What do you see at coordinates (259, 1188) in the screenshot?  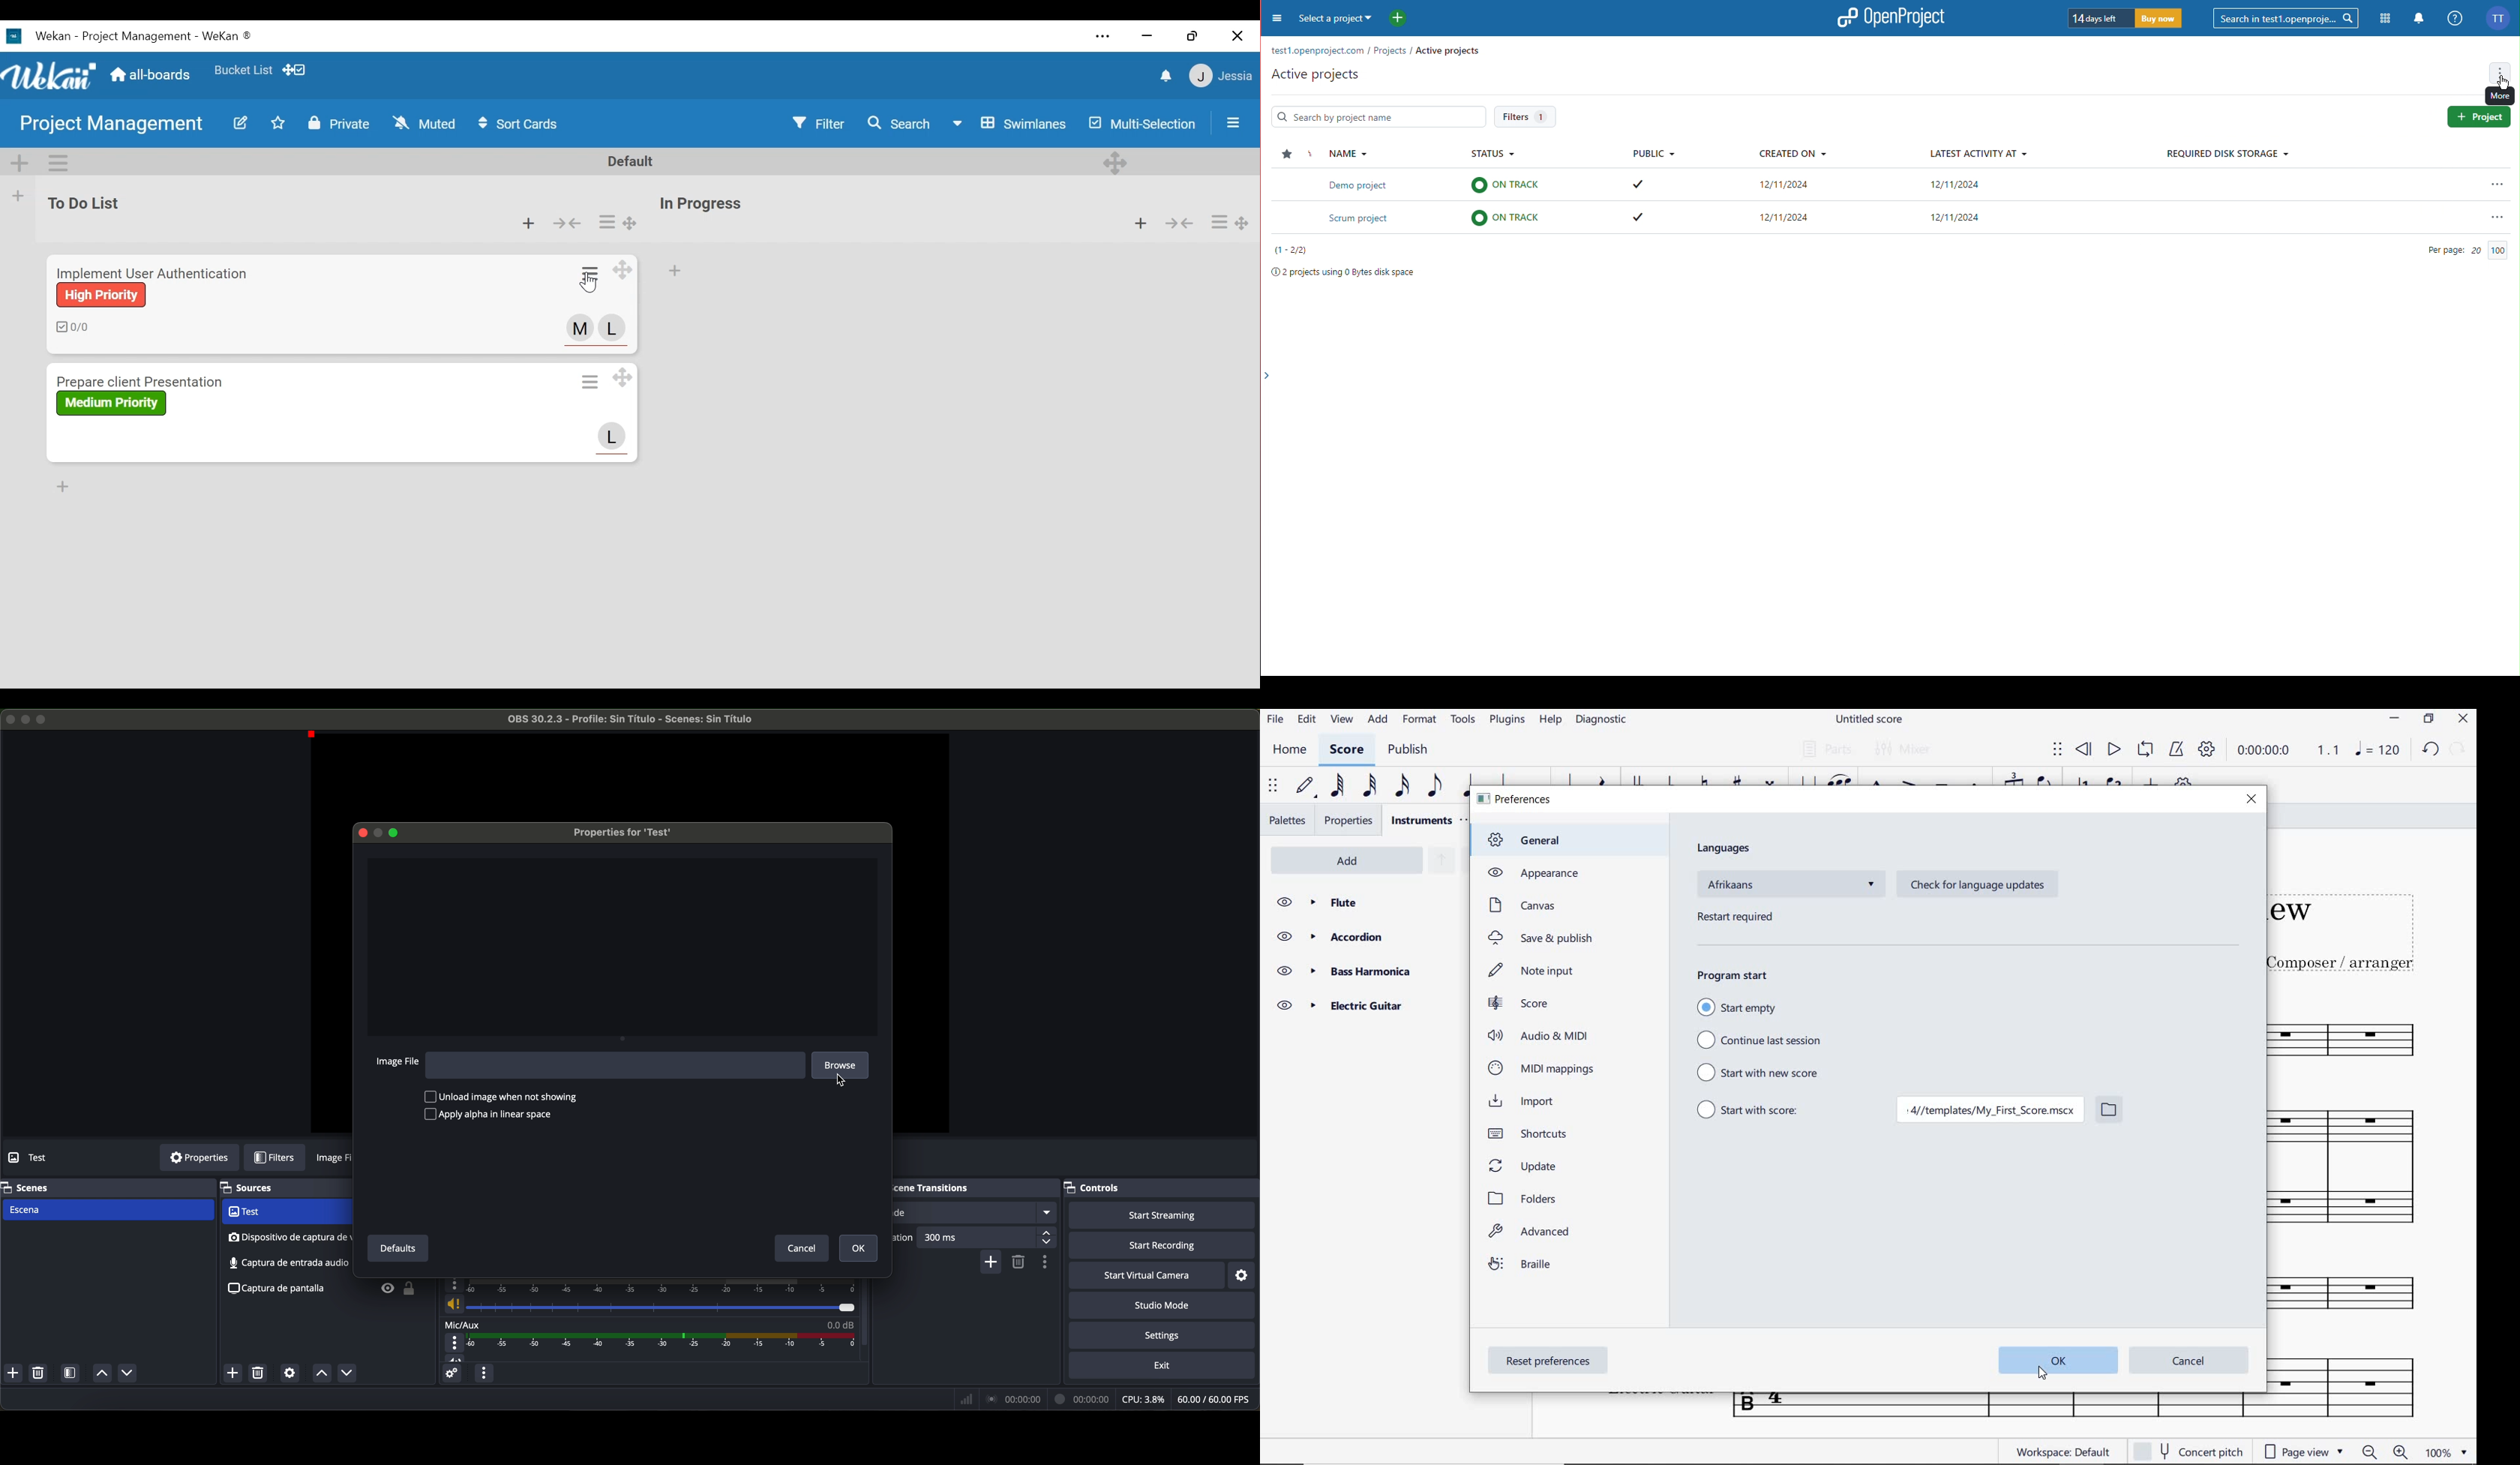 I see `sources` at bounding box center [259, 1188].